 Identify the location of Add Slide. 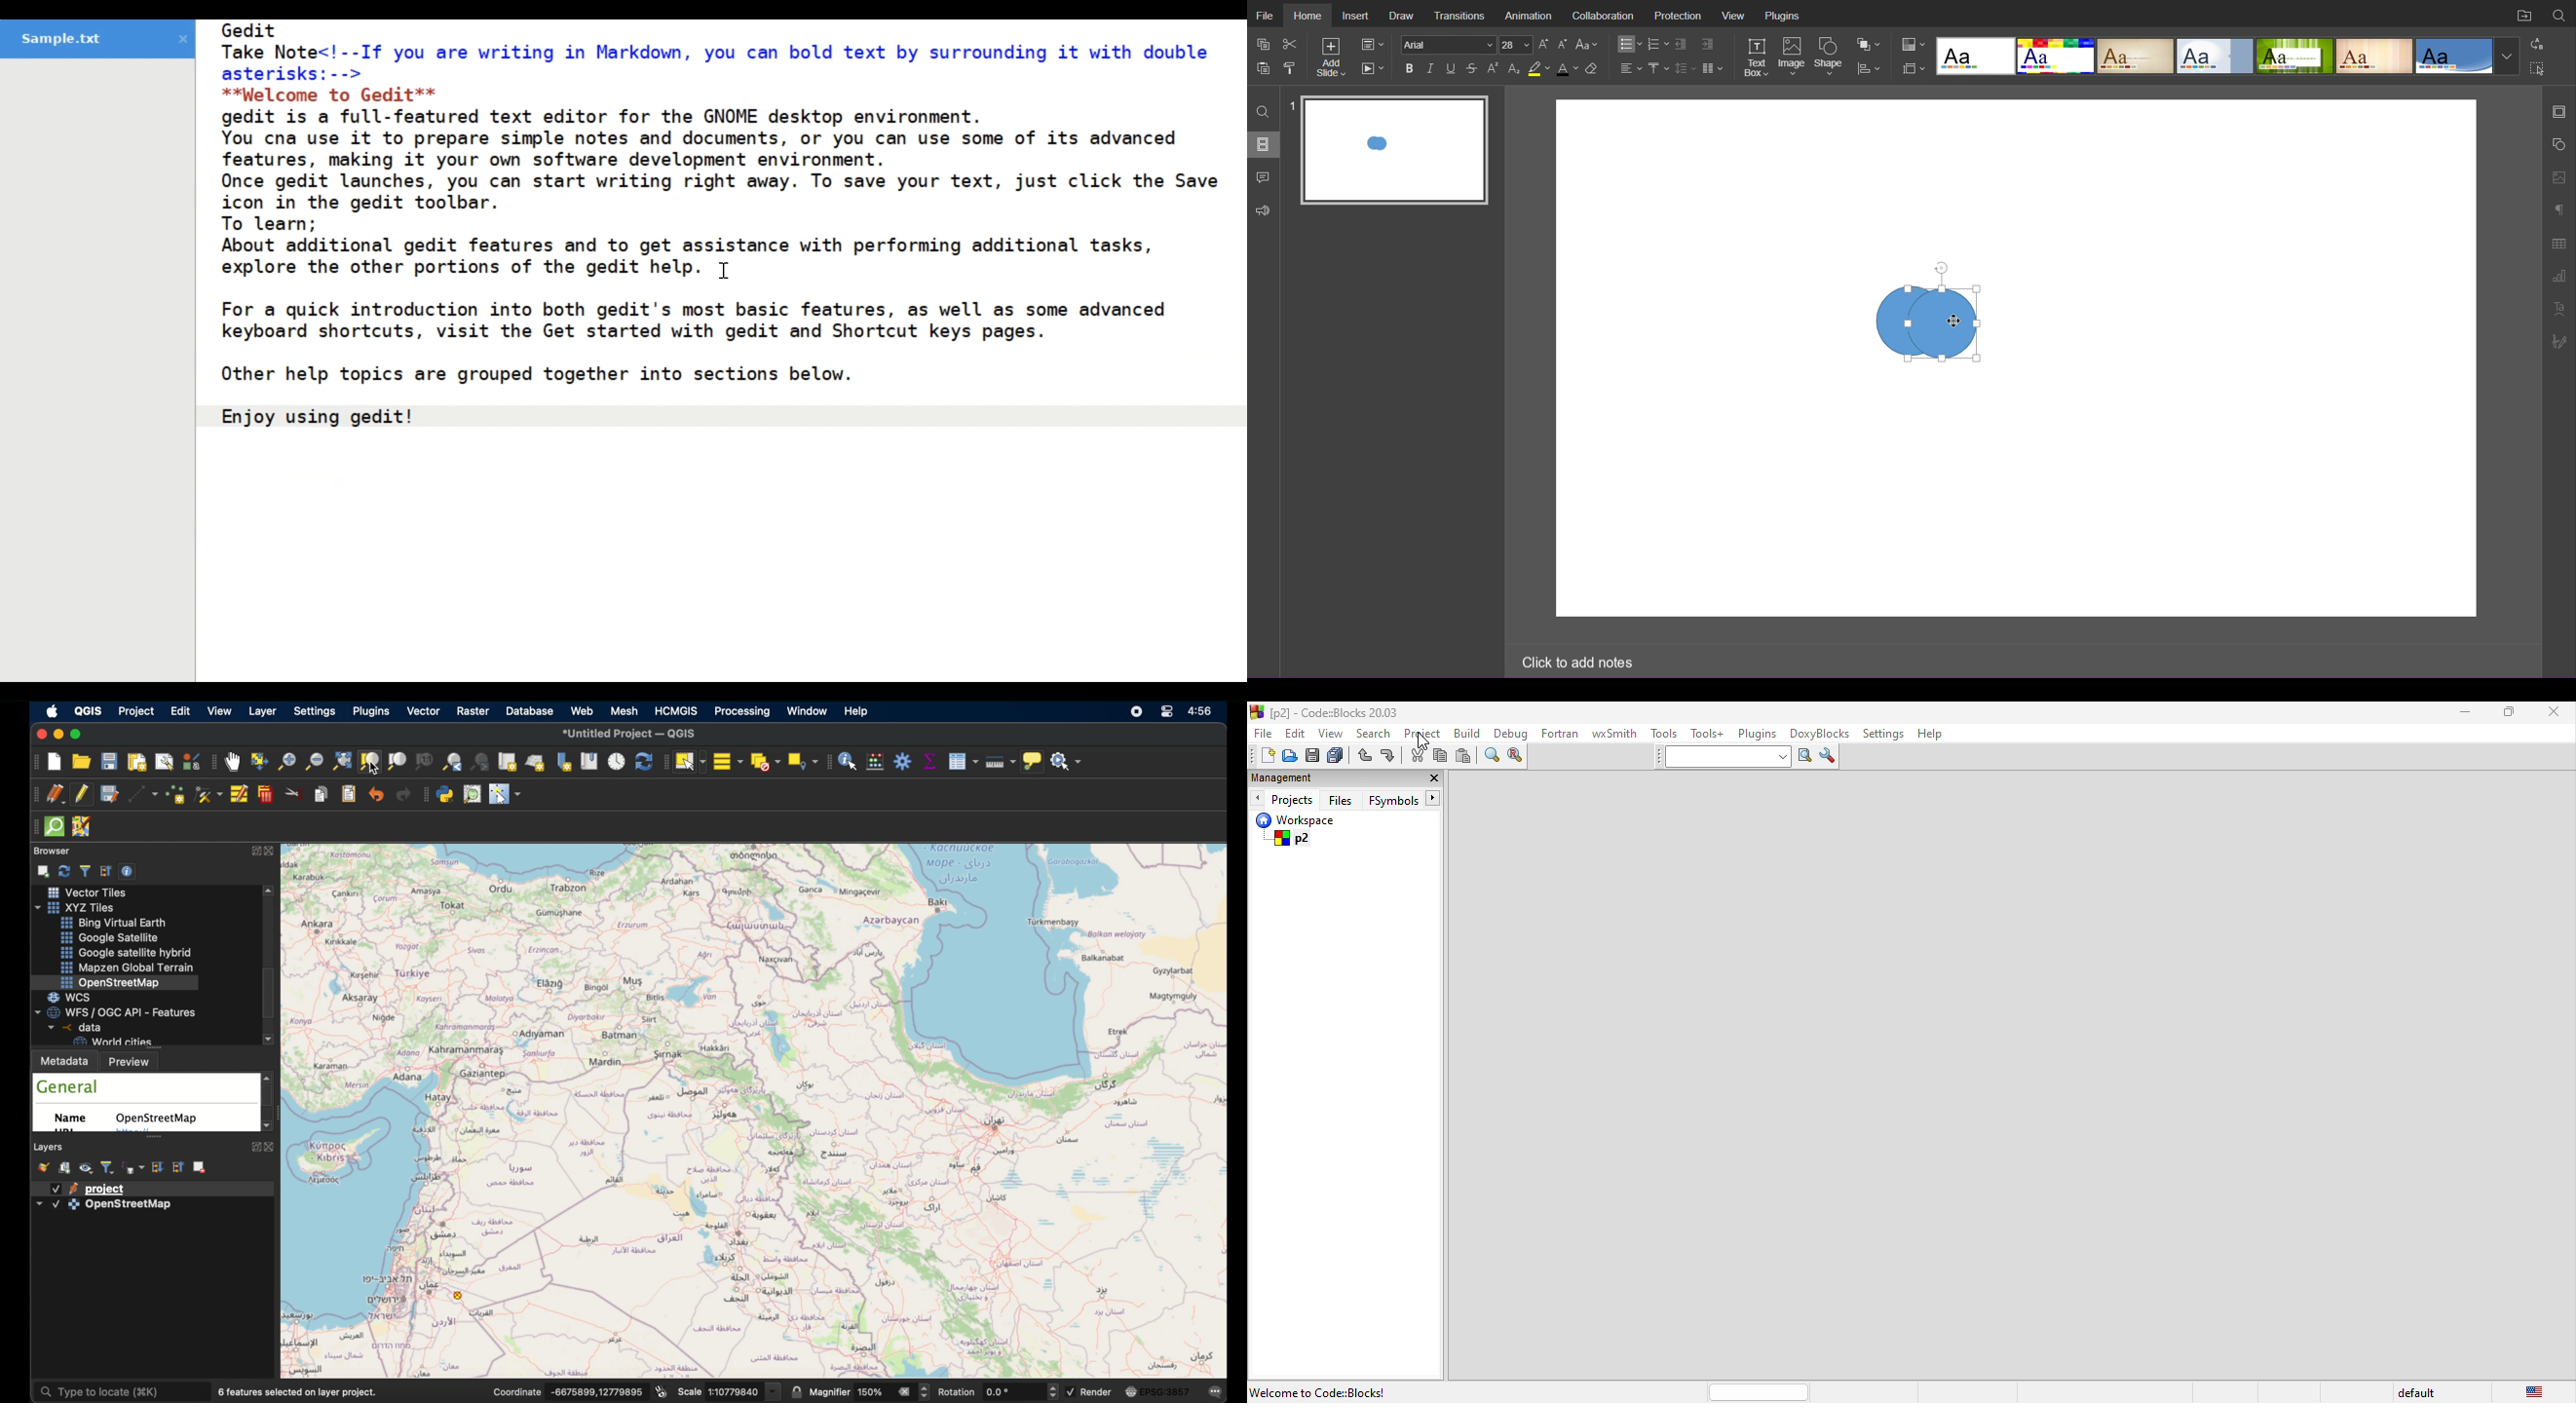
(1330, 60).